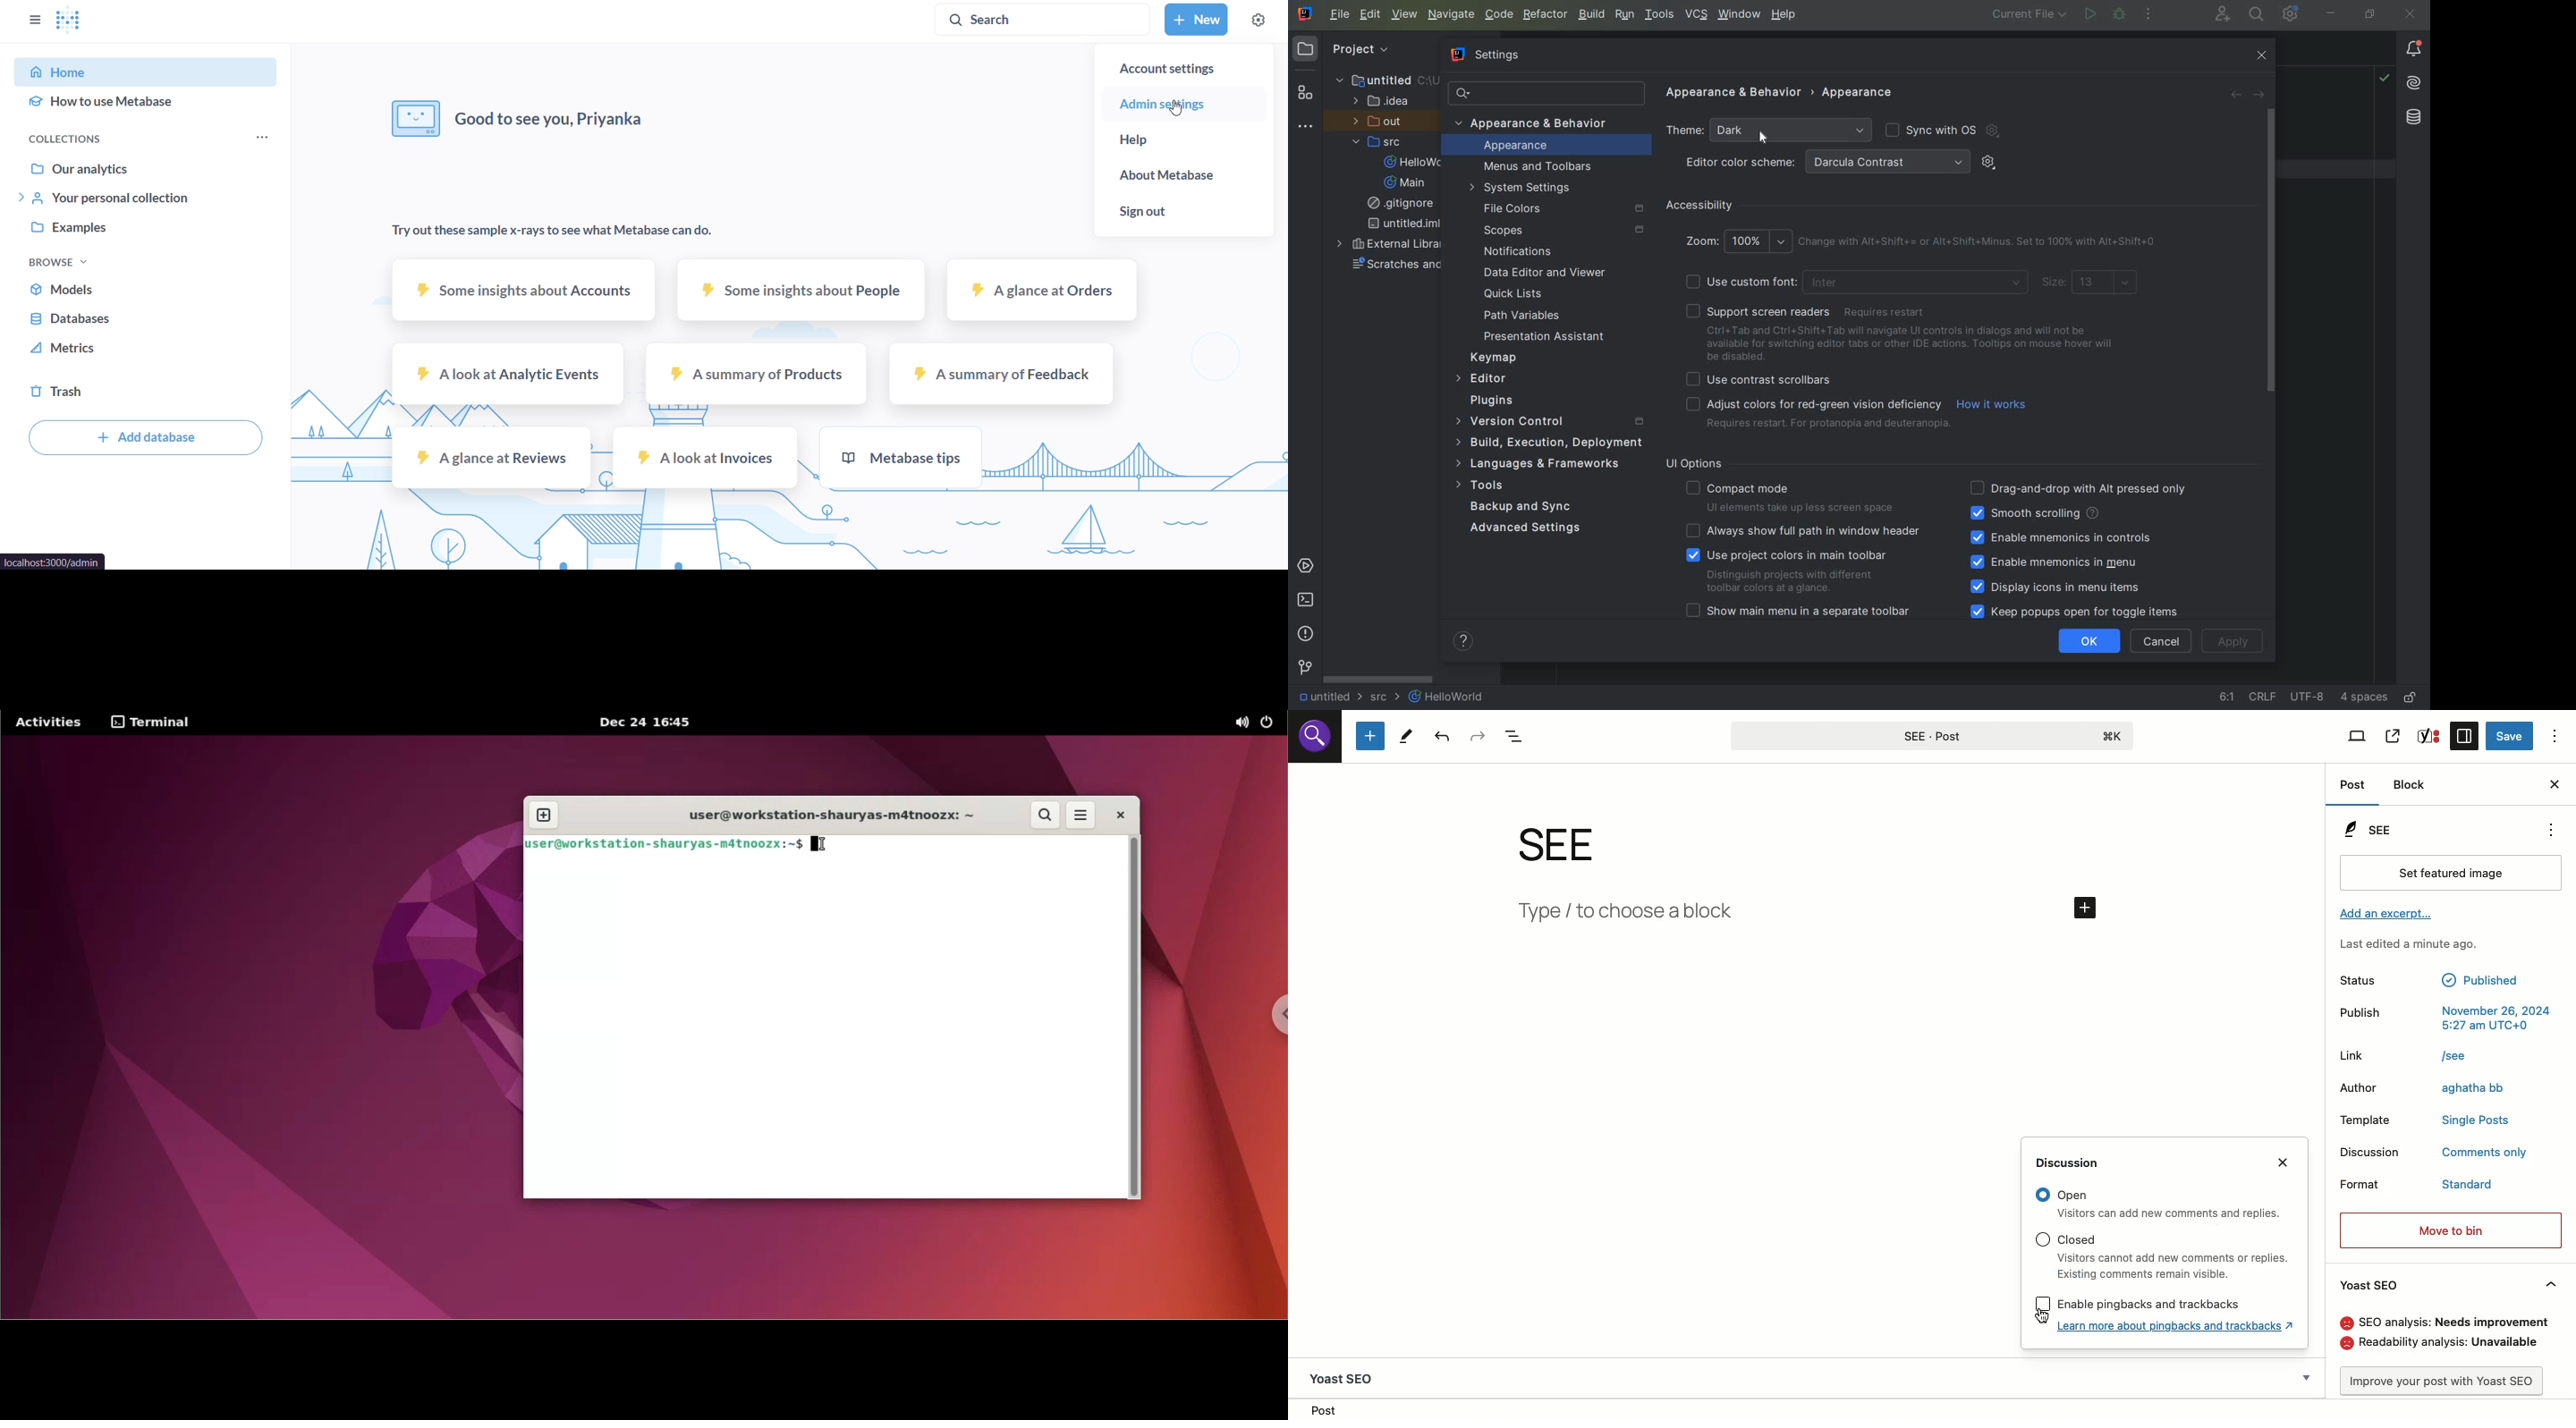 The width and height of the screenshot is (2576, 1428). Describe the element at coordinates (2385, 77) in the screenshot. I see `no problem highlighted` at that location.